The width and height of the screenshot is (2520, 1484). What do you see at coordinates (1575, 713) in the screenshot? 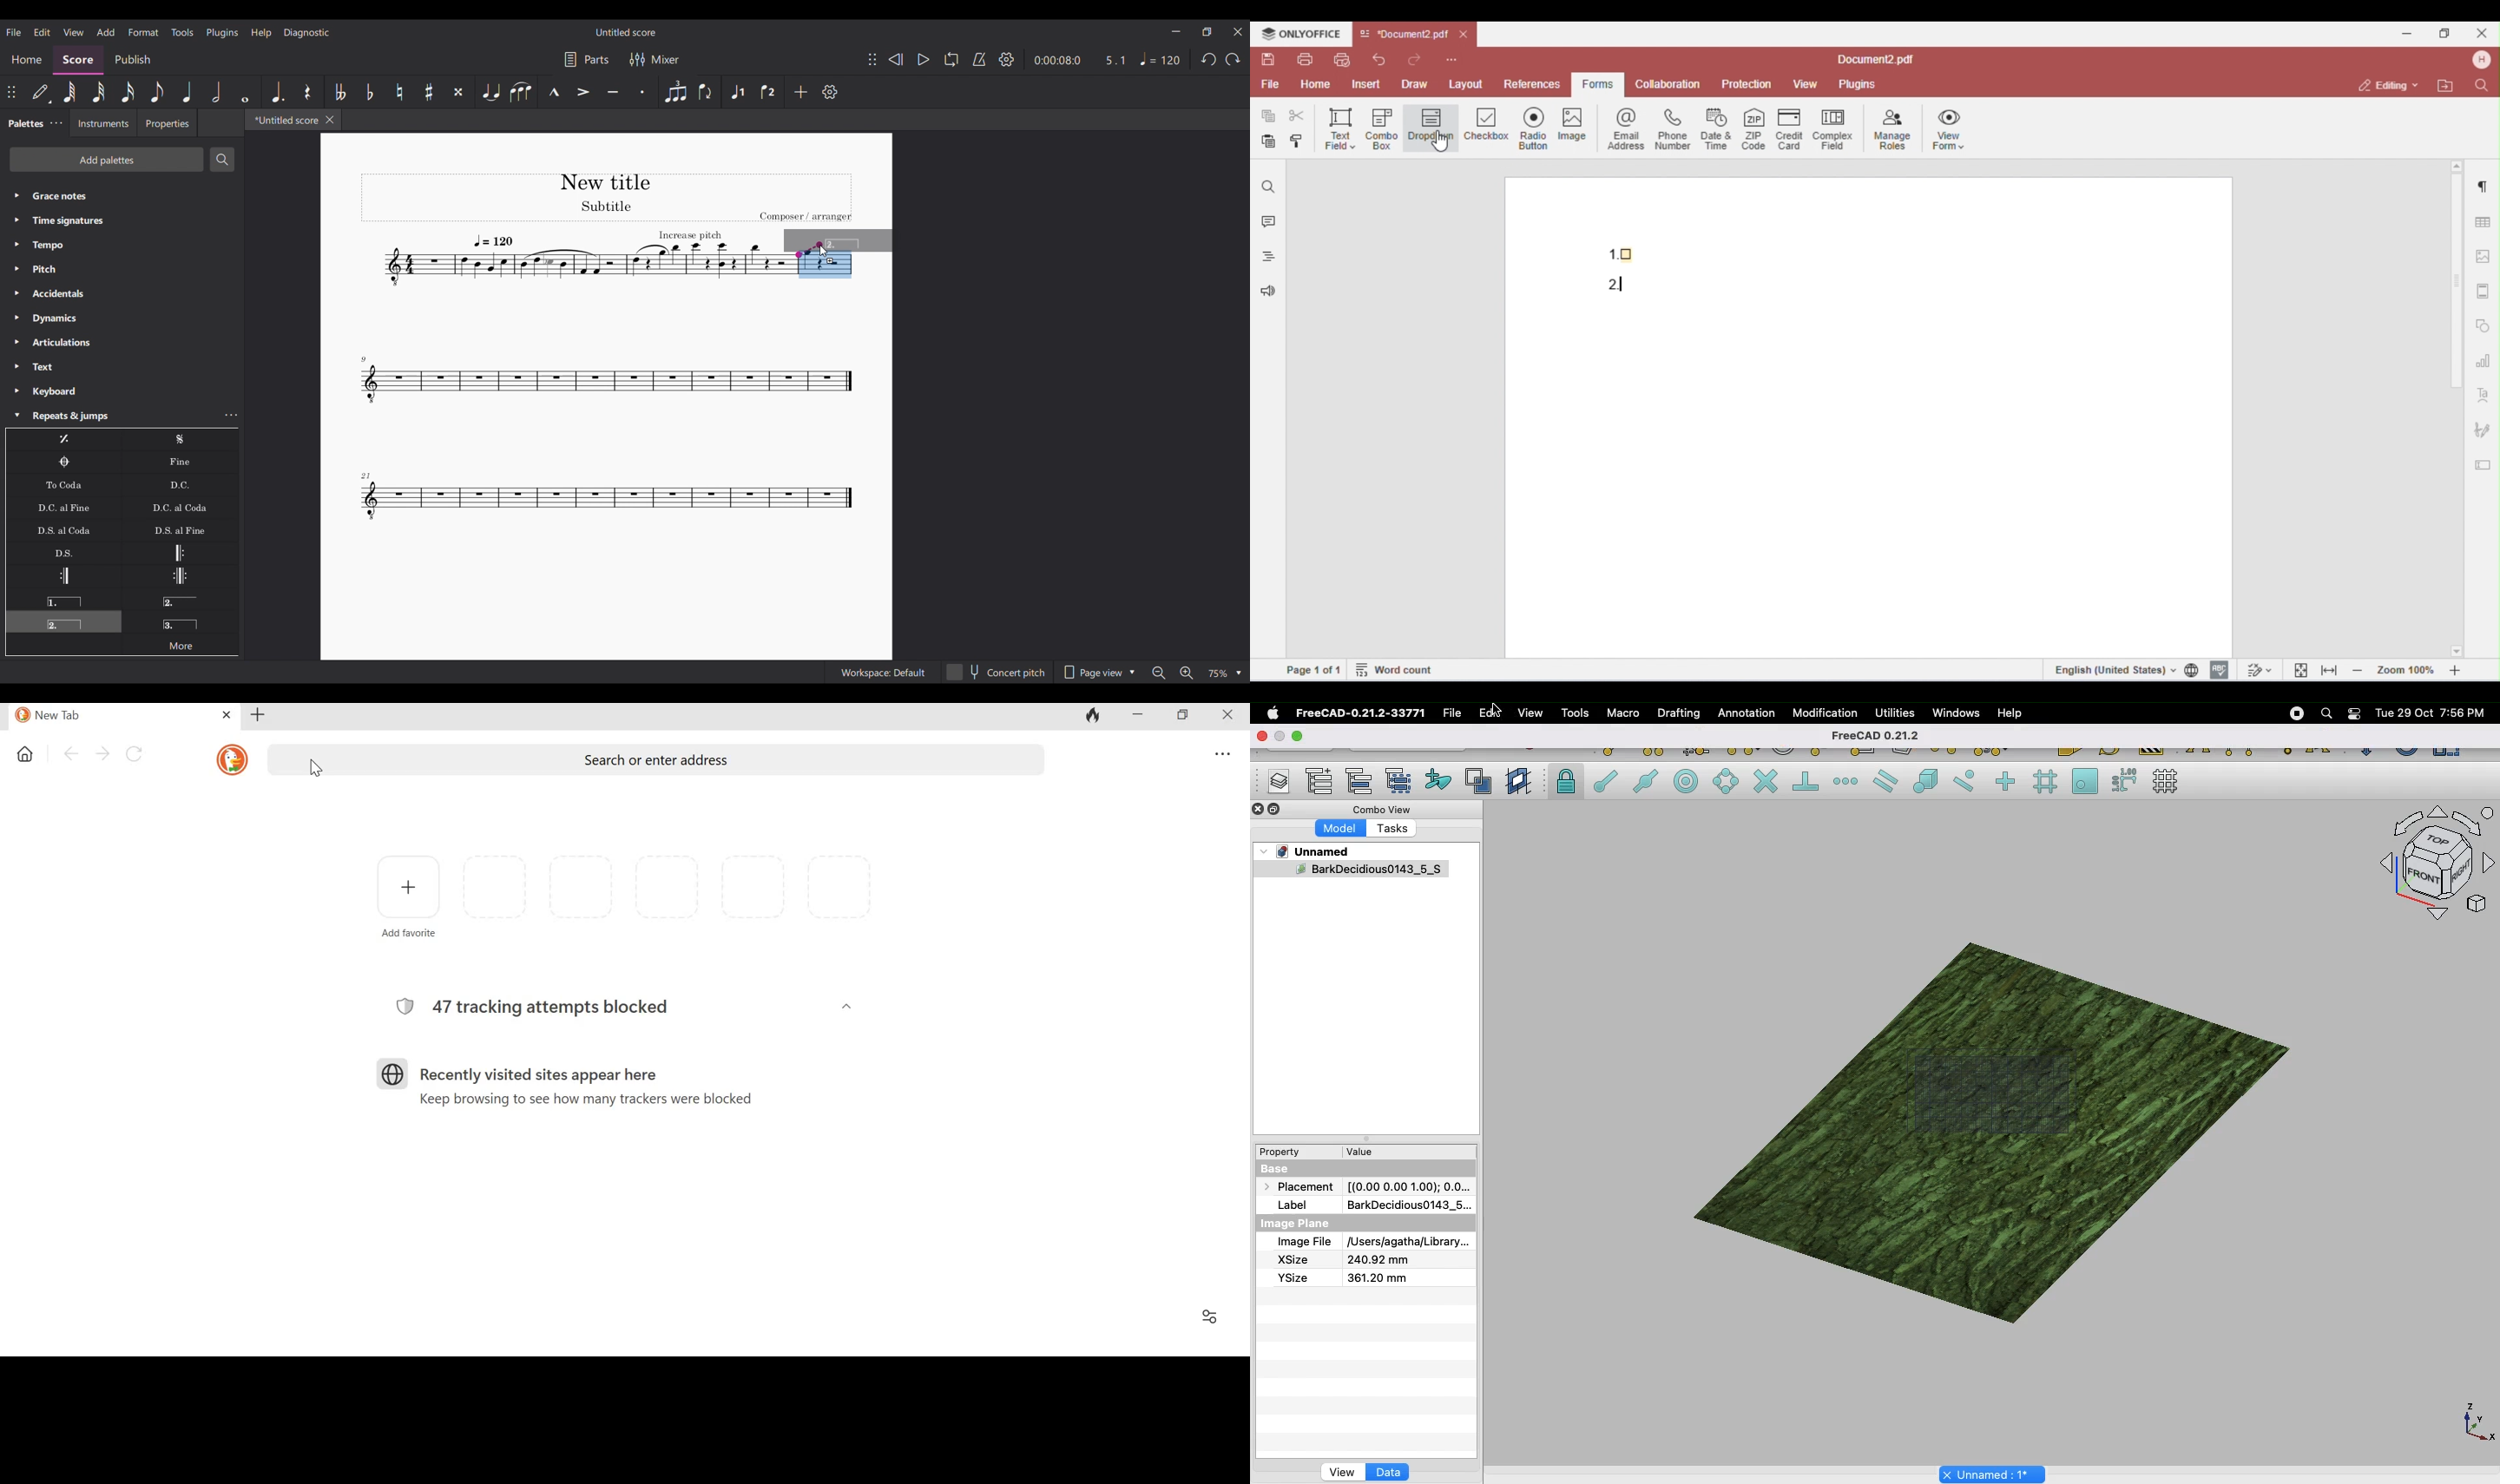
I see `Tools` at bounding box center [1575, 713].